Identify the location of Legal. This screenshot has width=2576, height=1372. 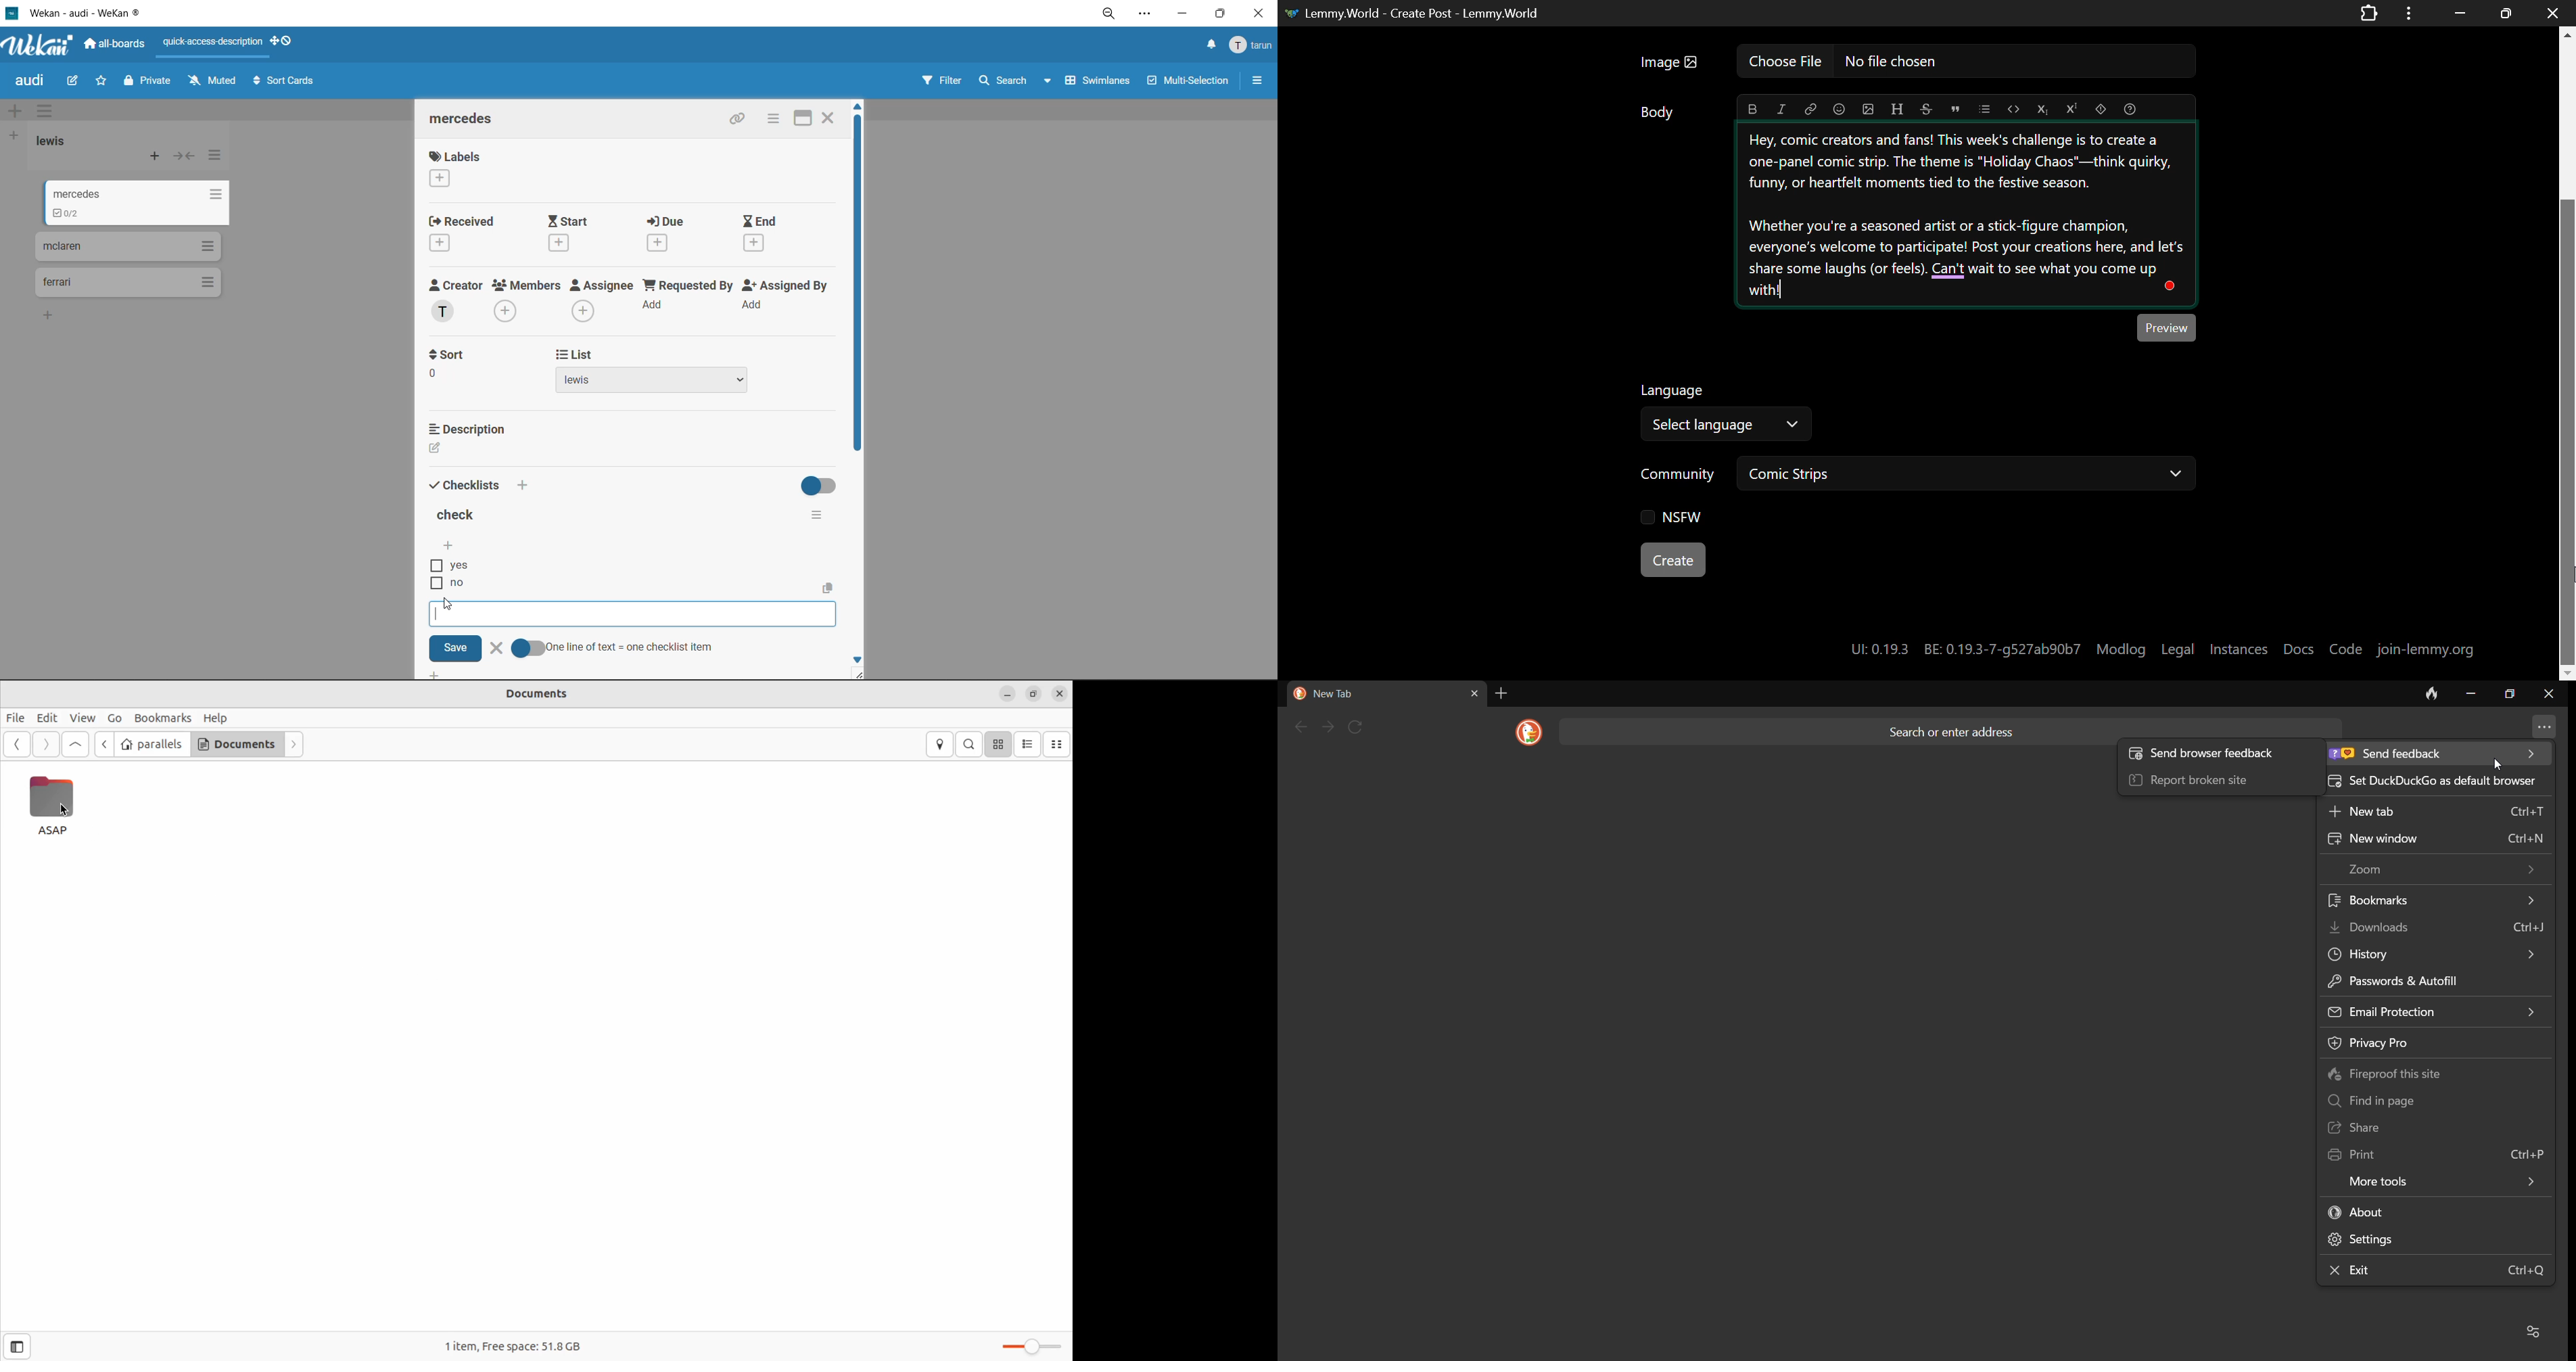
(2178, 650).